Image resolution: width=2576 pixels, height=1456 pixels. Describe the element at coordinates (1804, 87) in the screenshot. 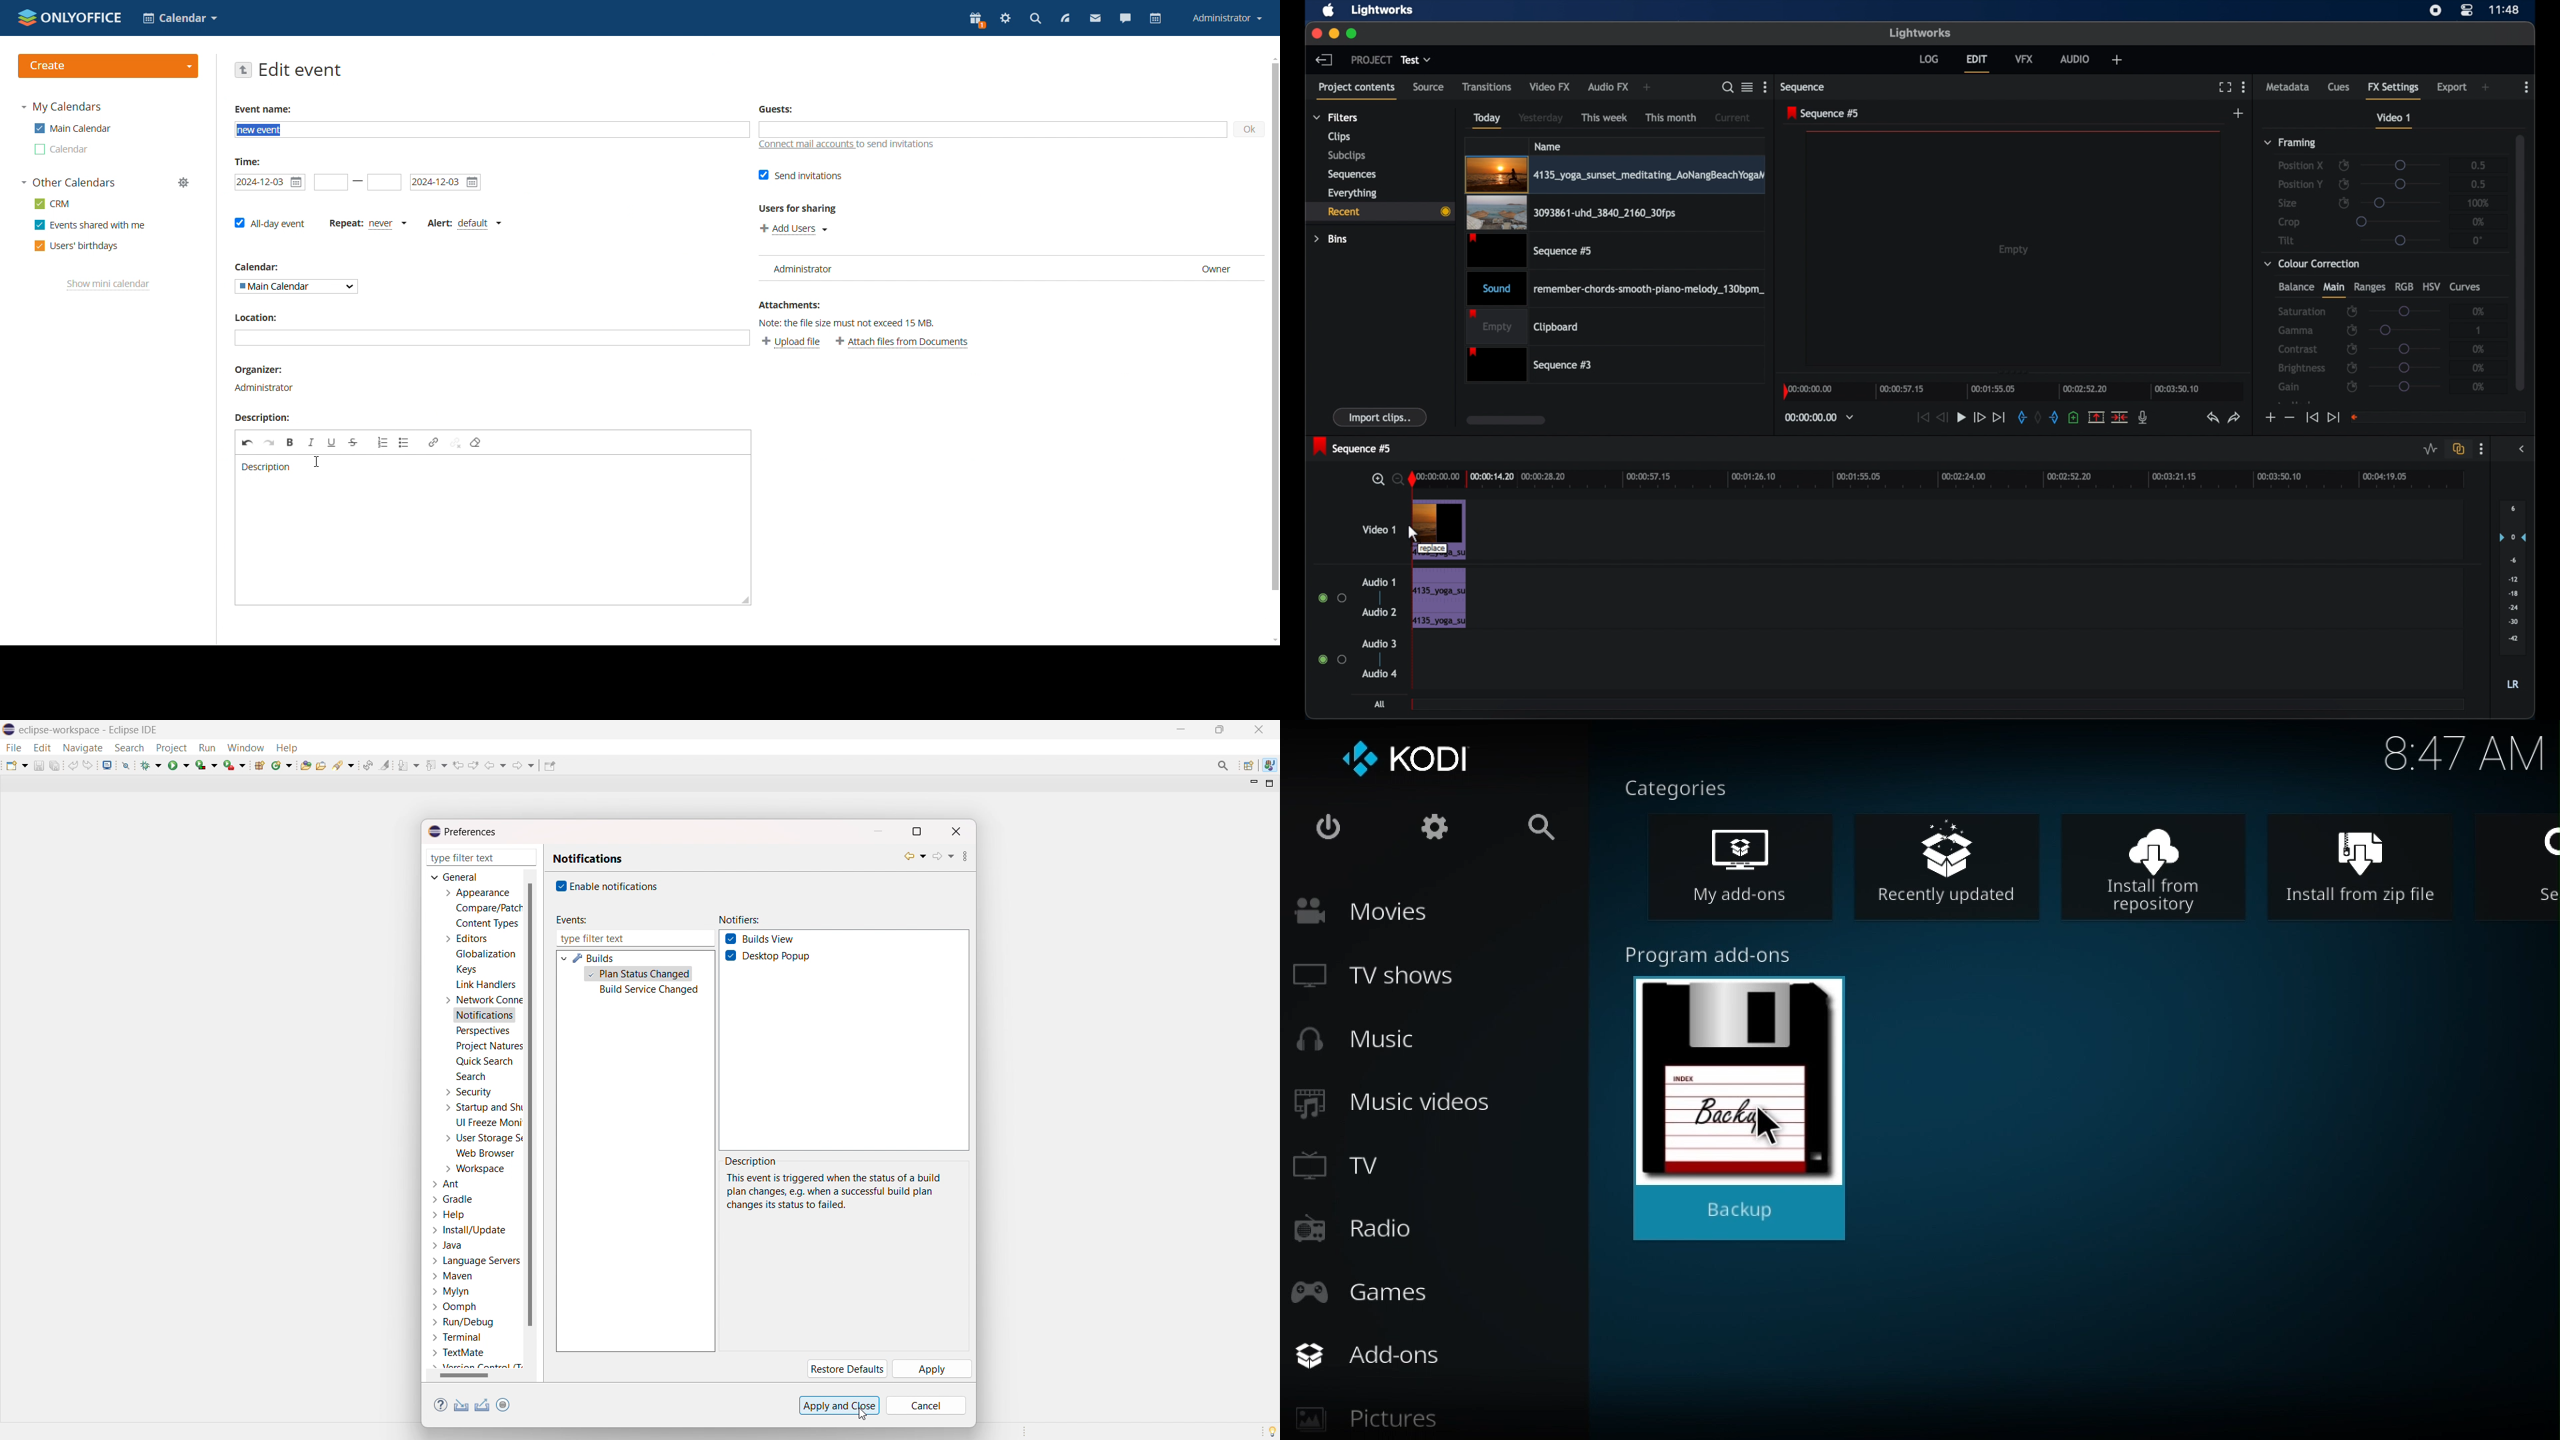

I see `sequence` at that location.